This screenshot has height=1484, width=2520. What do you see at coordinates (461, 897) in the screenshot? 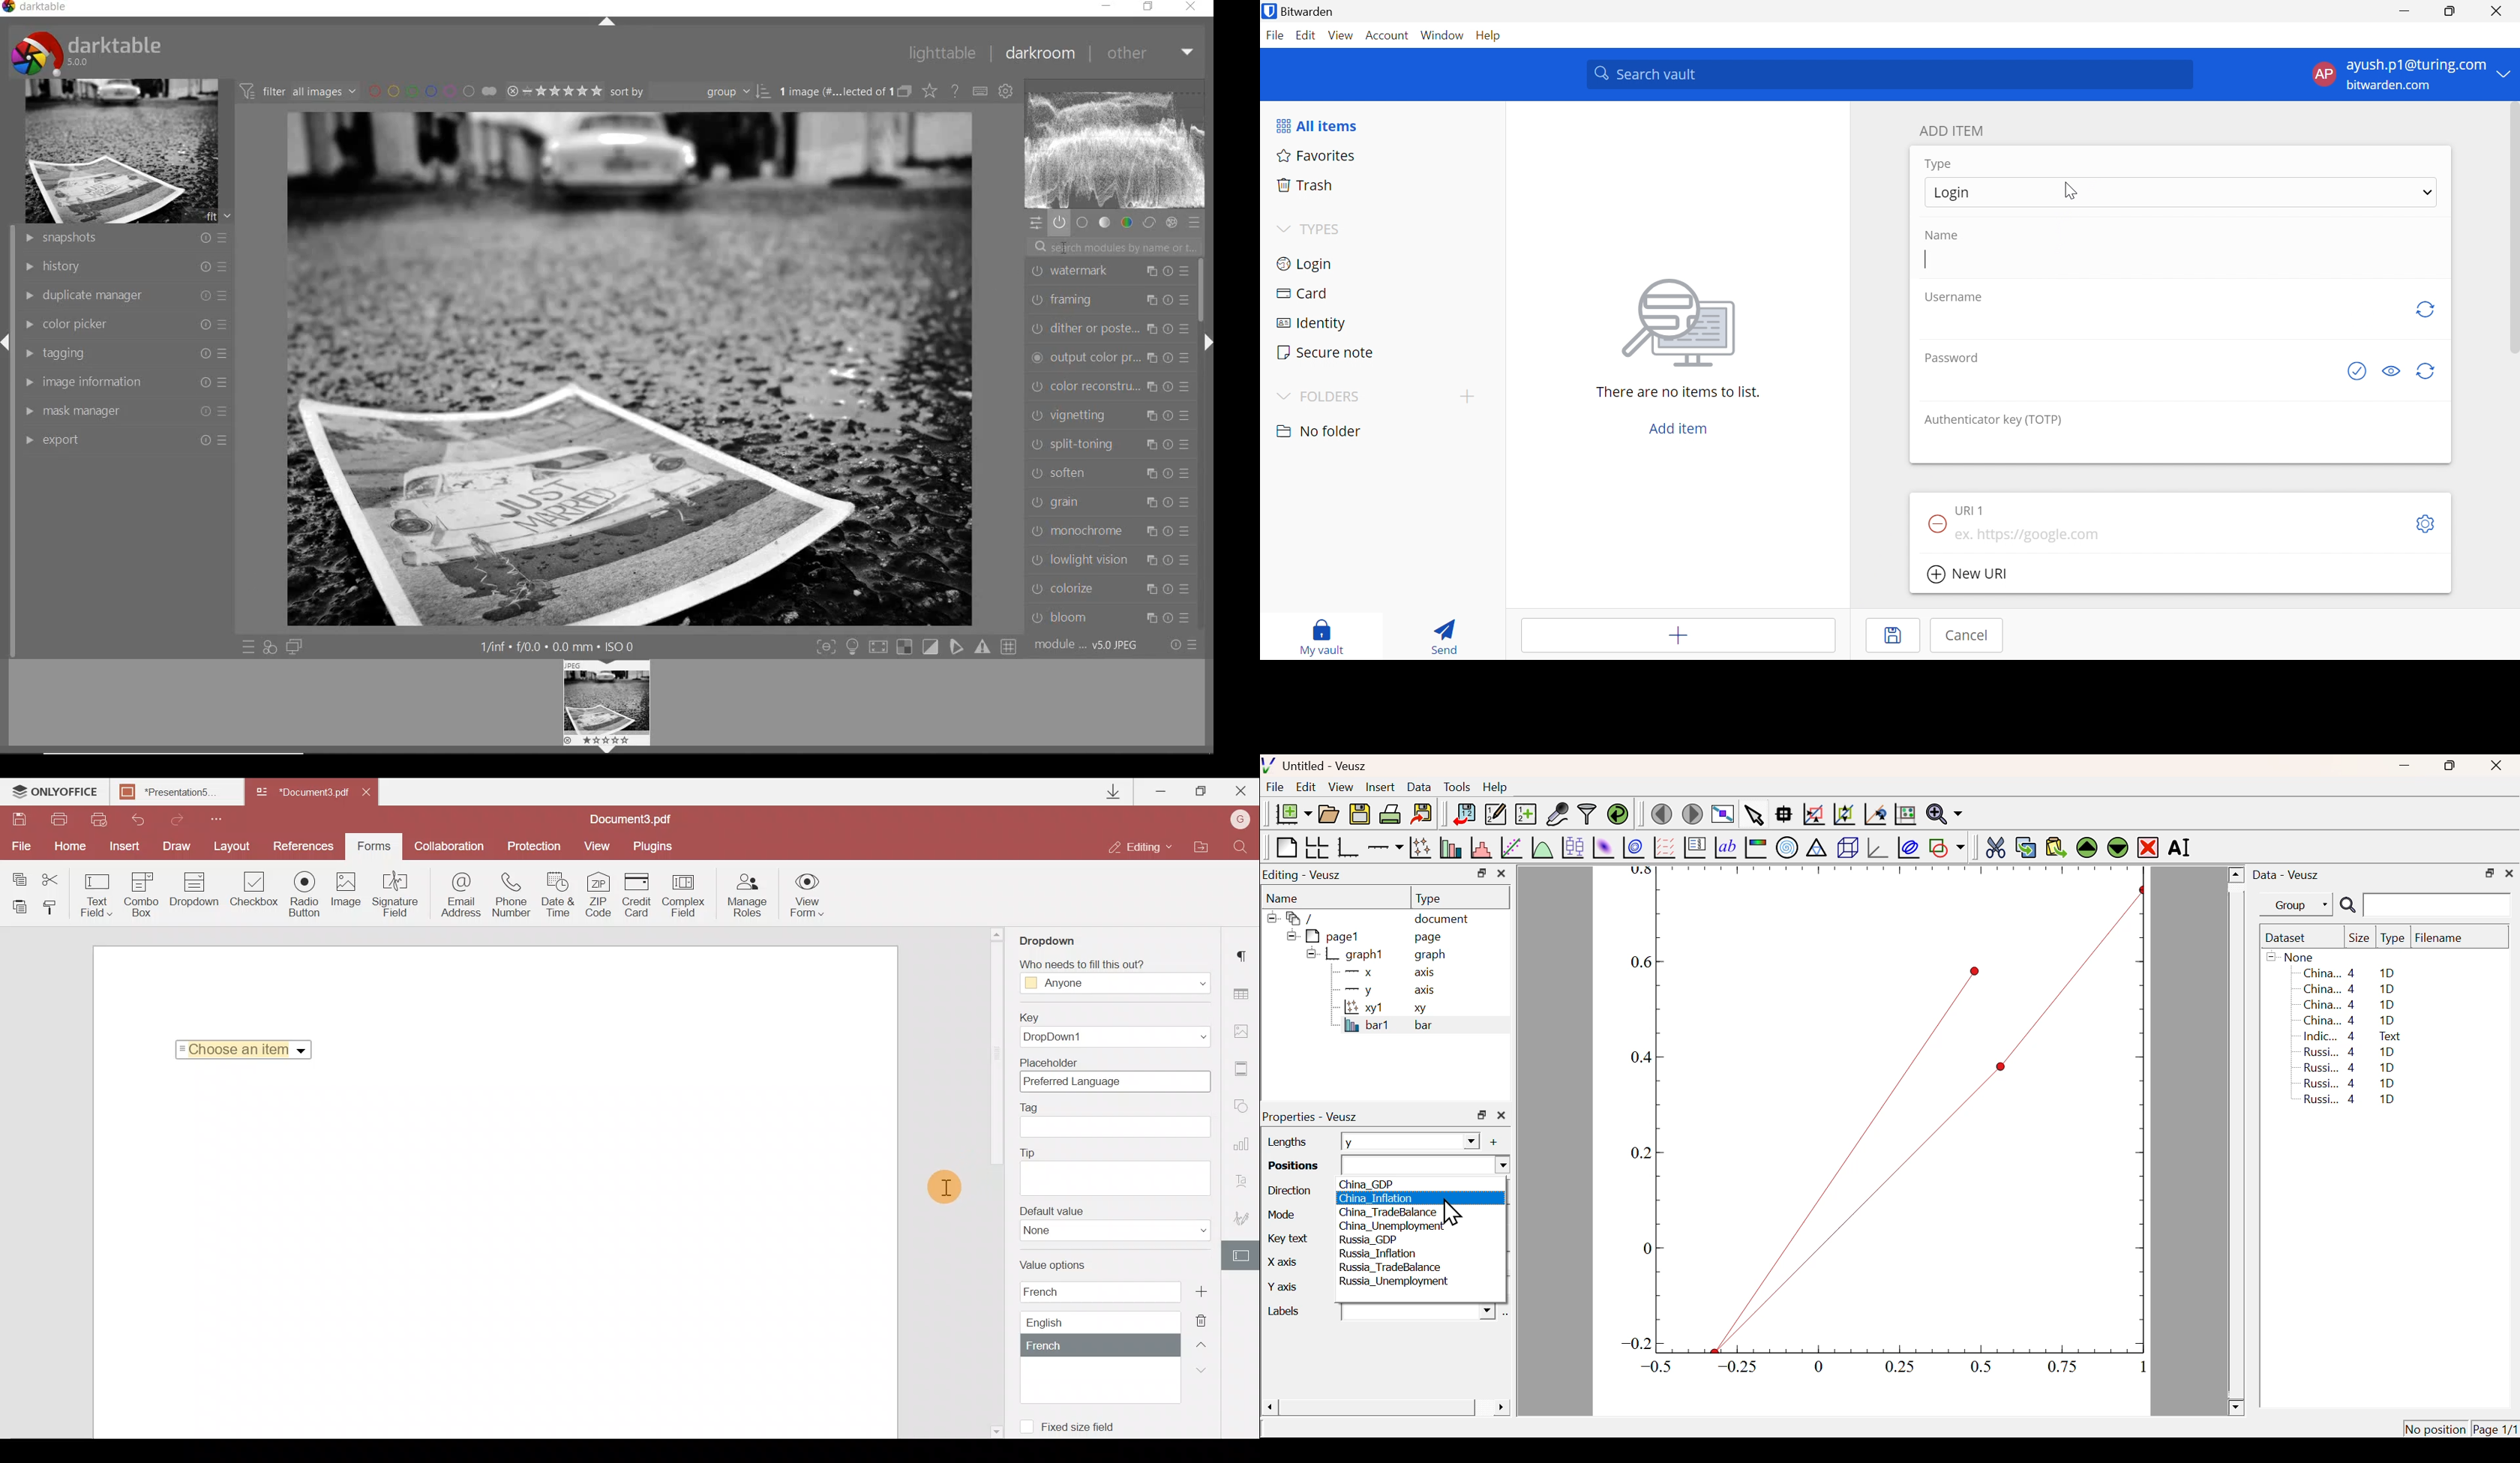
I see `Email address` at bounding box center [461, 897].